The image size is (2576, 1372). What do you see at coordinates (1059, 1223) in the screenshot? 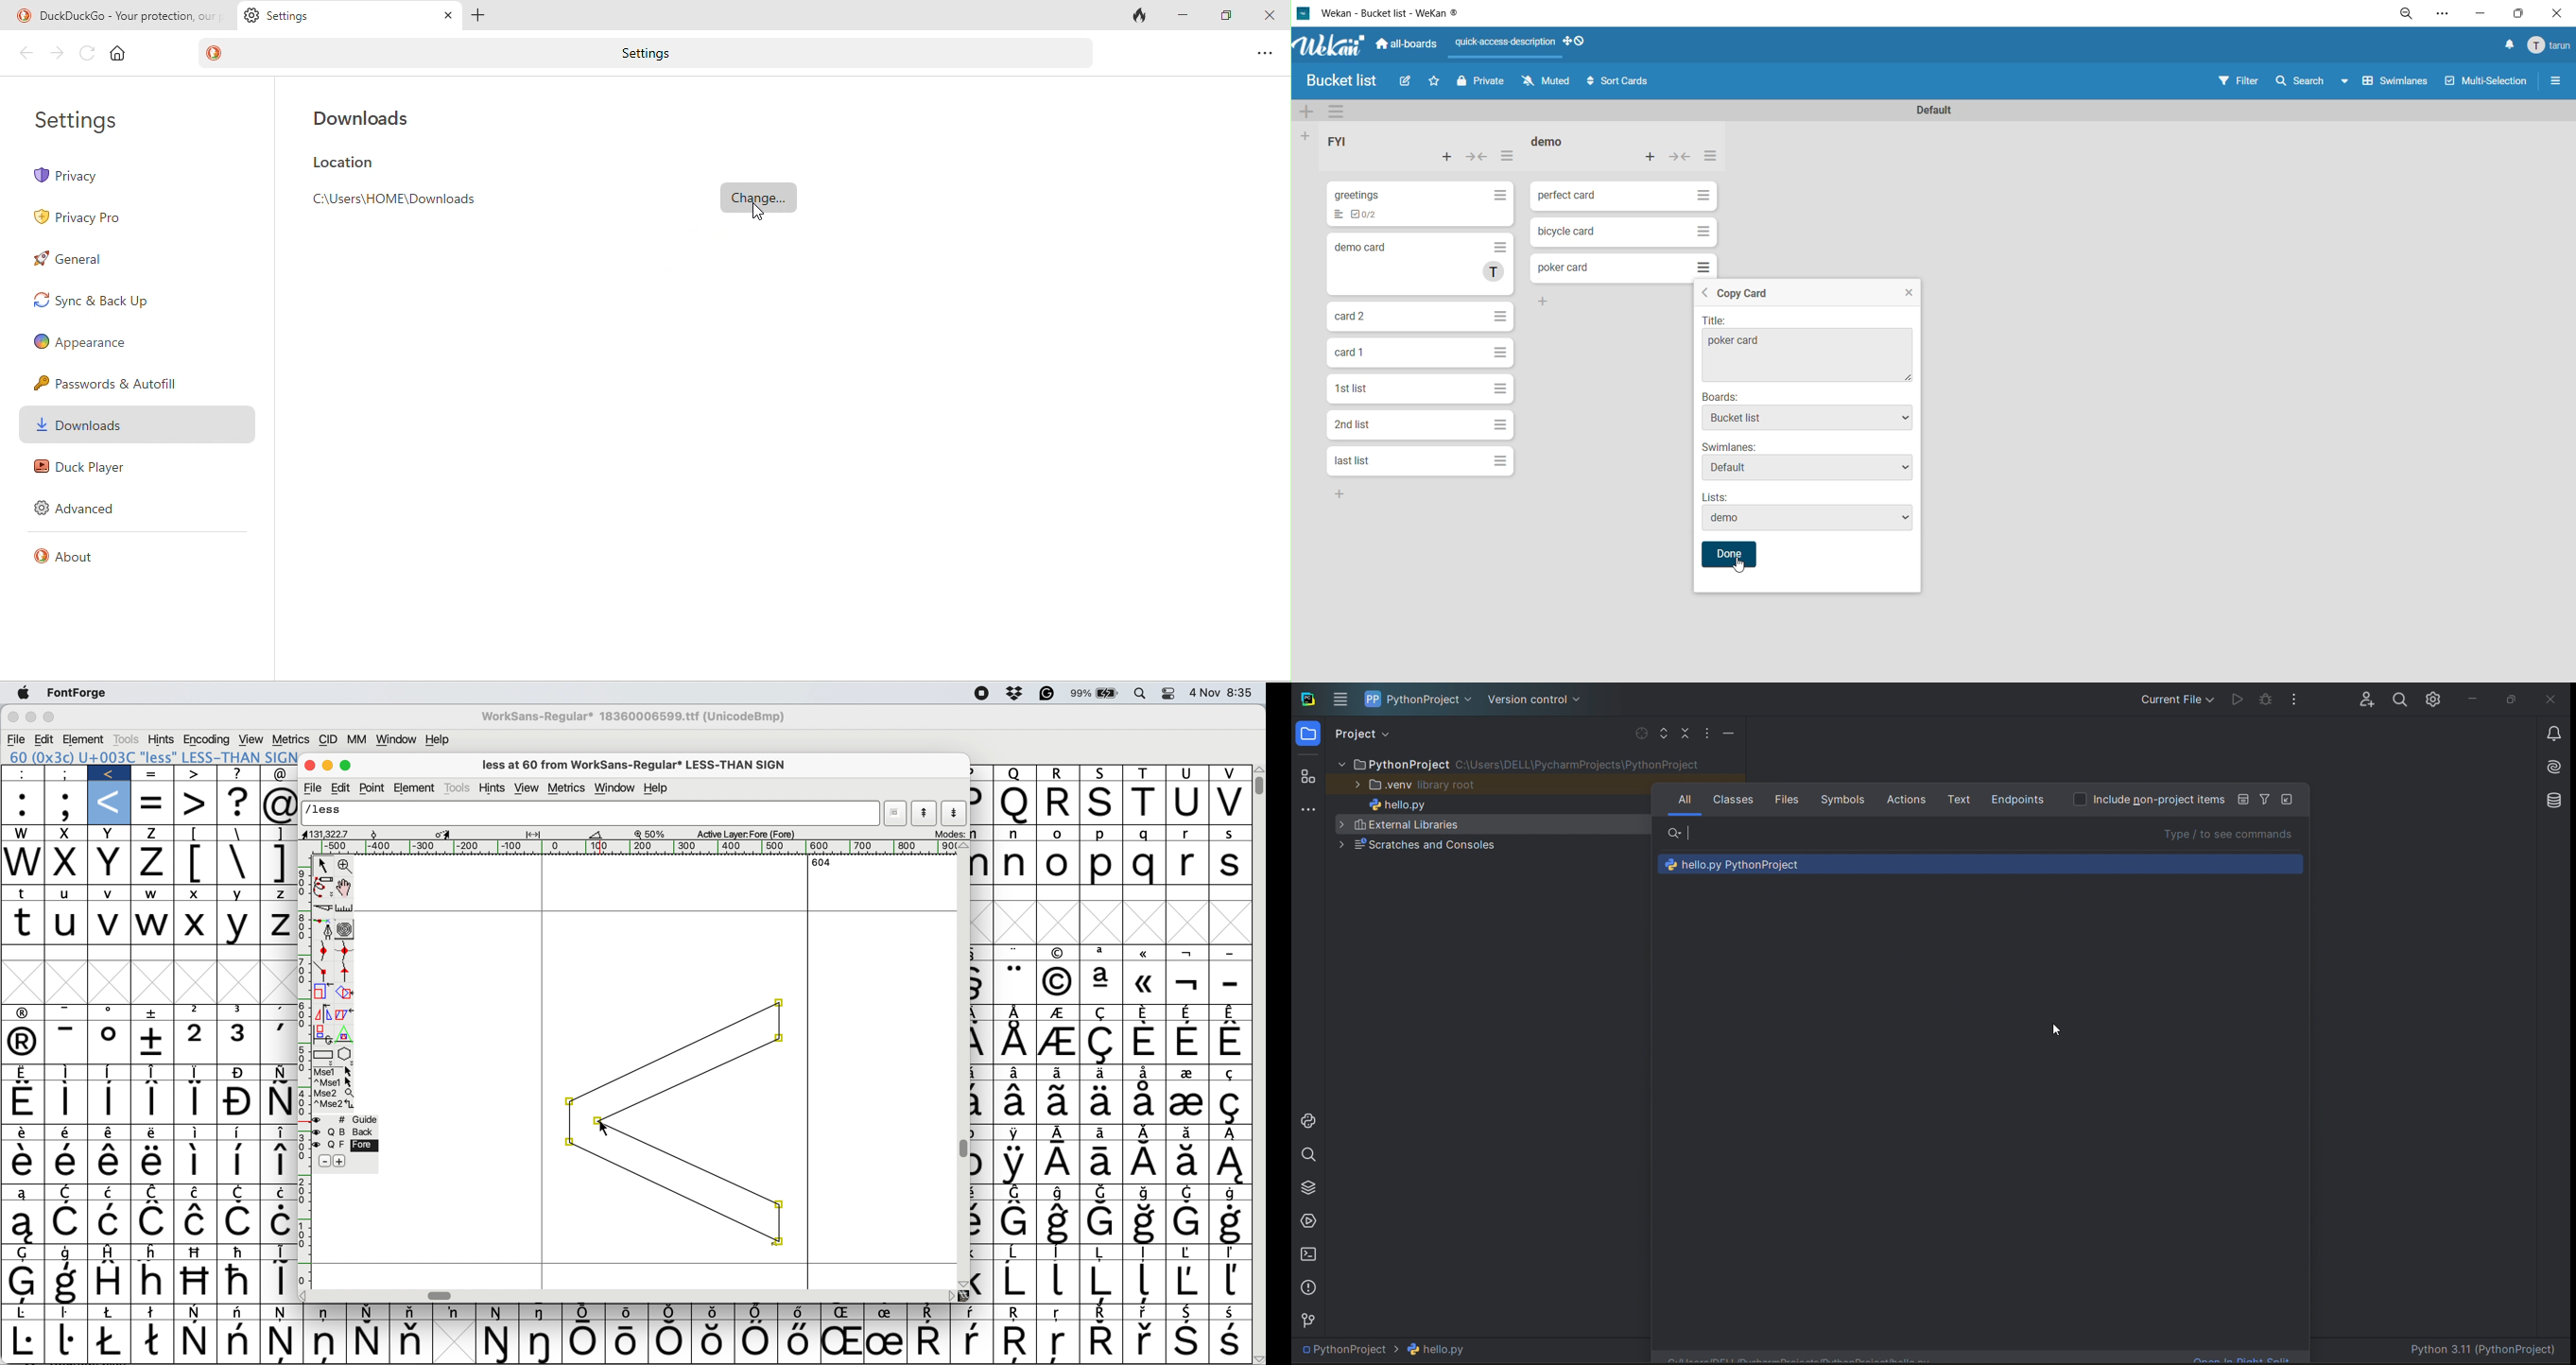
I see `Symbol` at bounding box center [1059, 1223].